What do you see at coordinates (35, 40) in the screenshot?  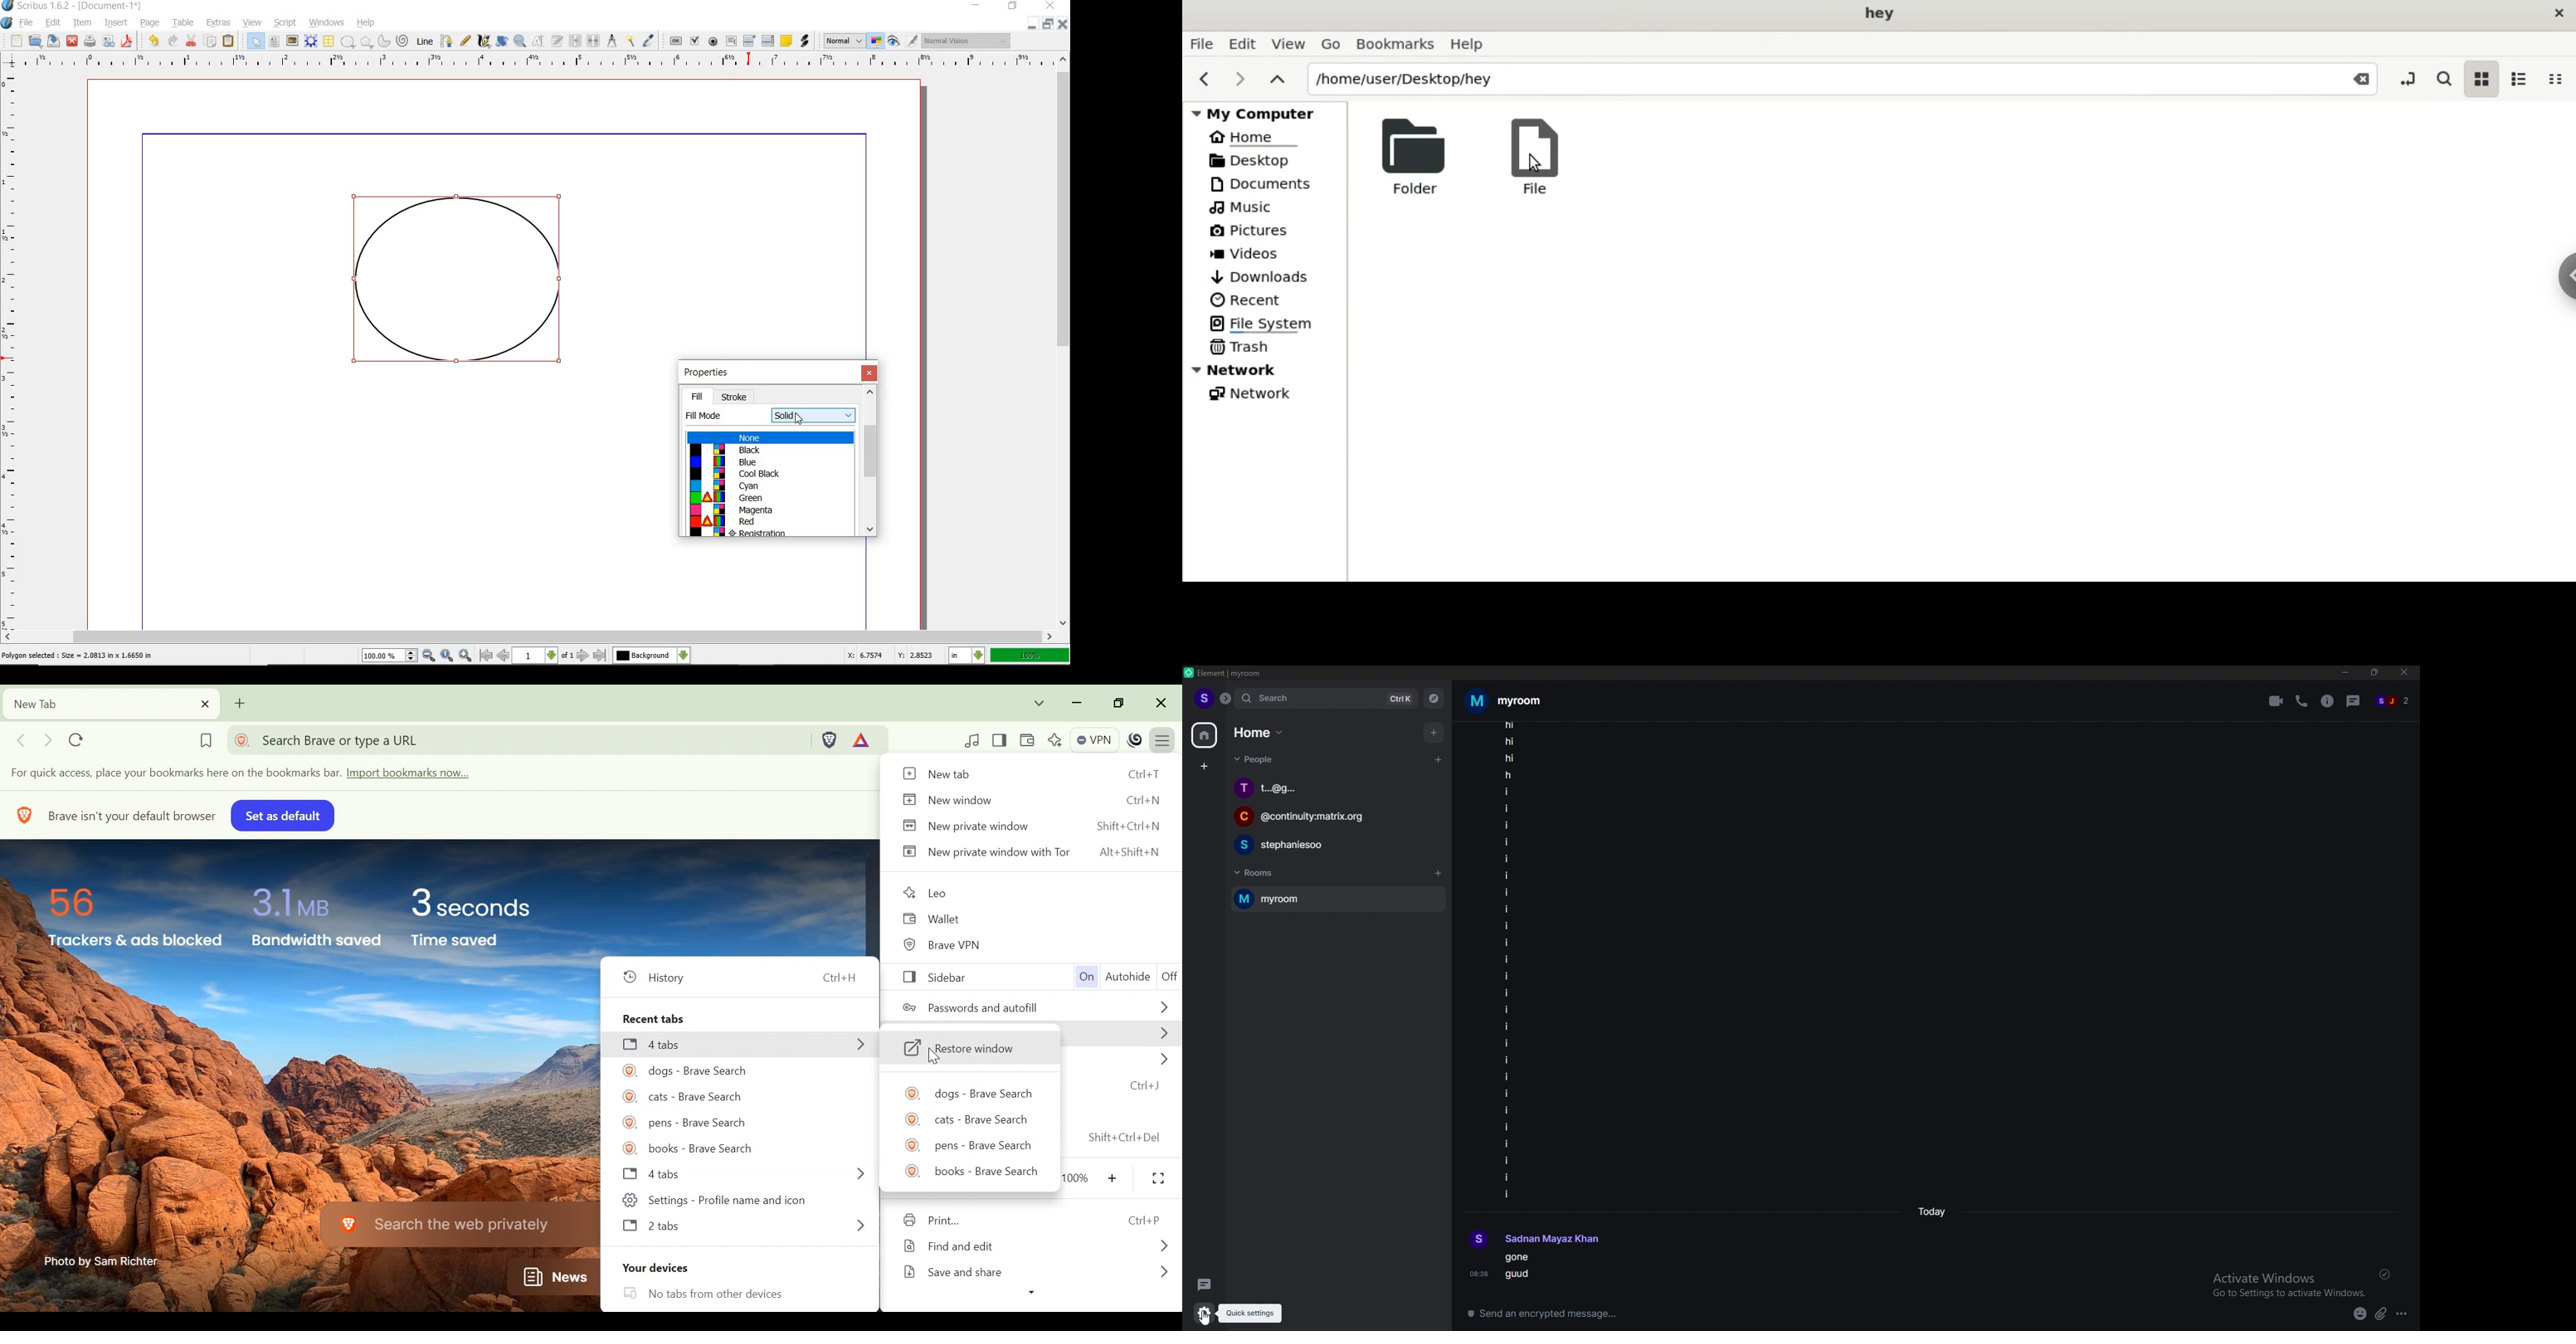 I see `OPEN` at bounding box center [35, 40].